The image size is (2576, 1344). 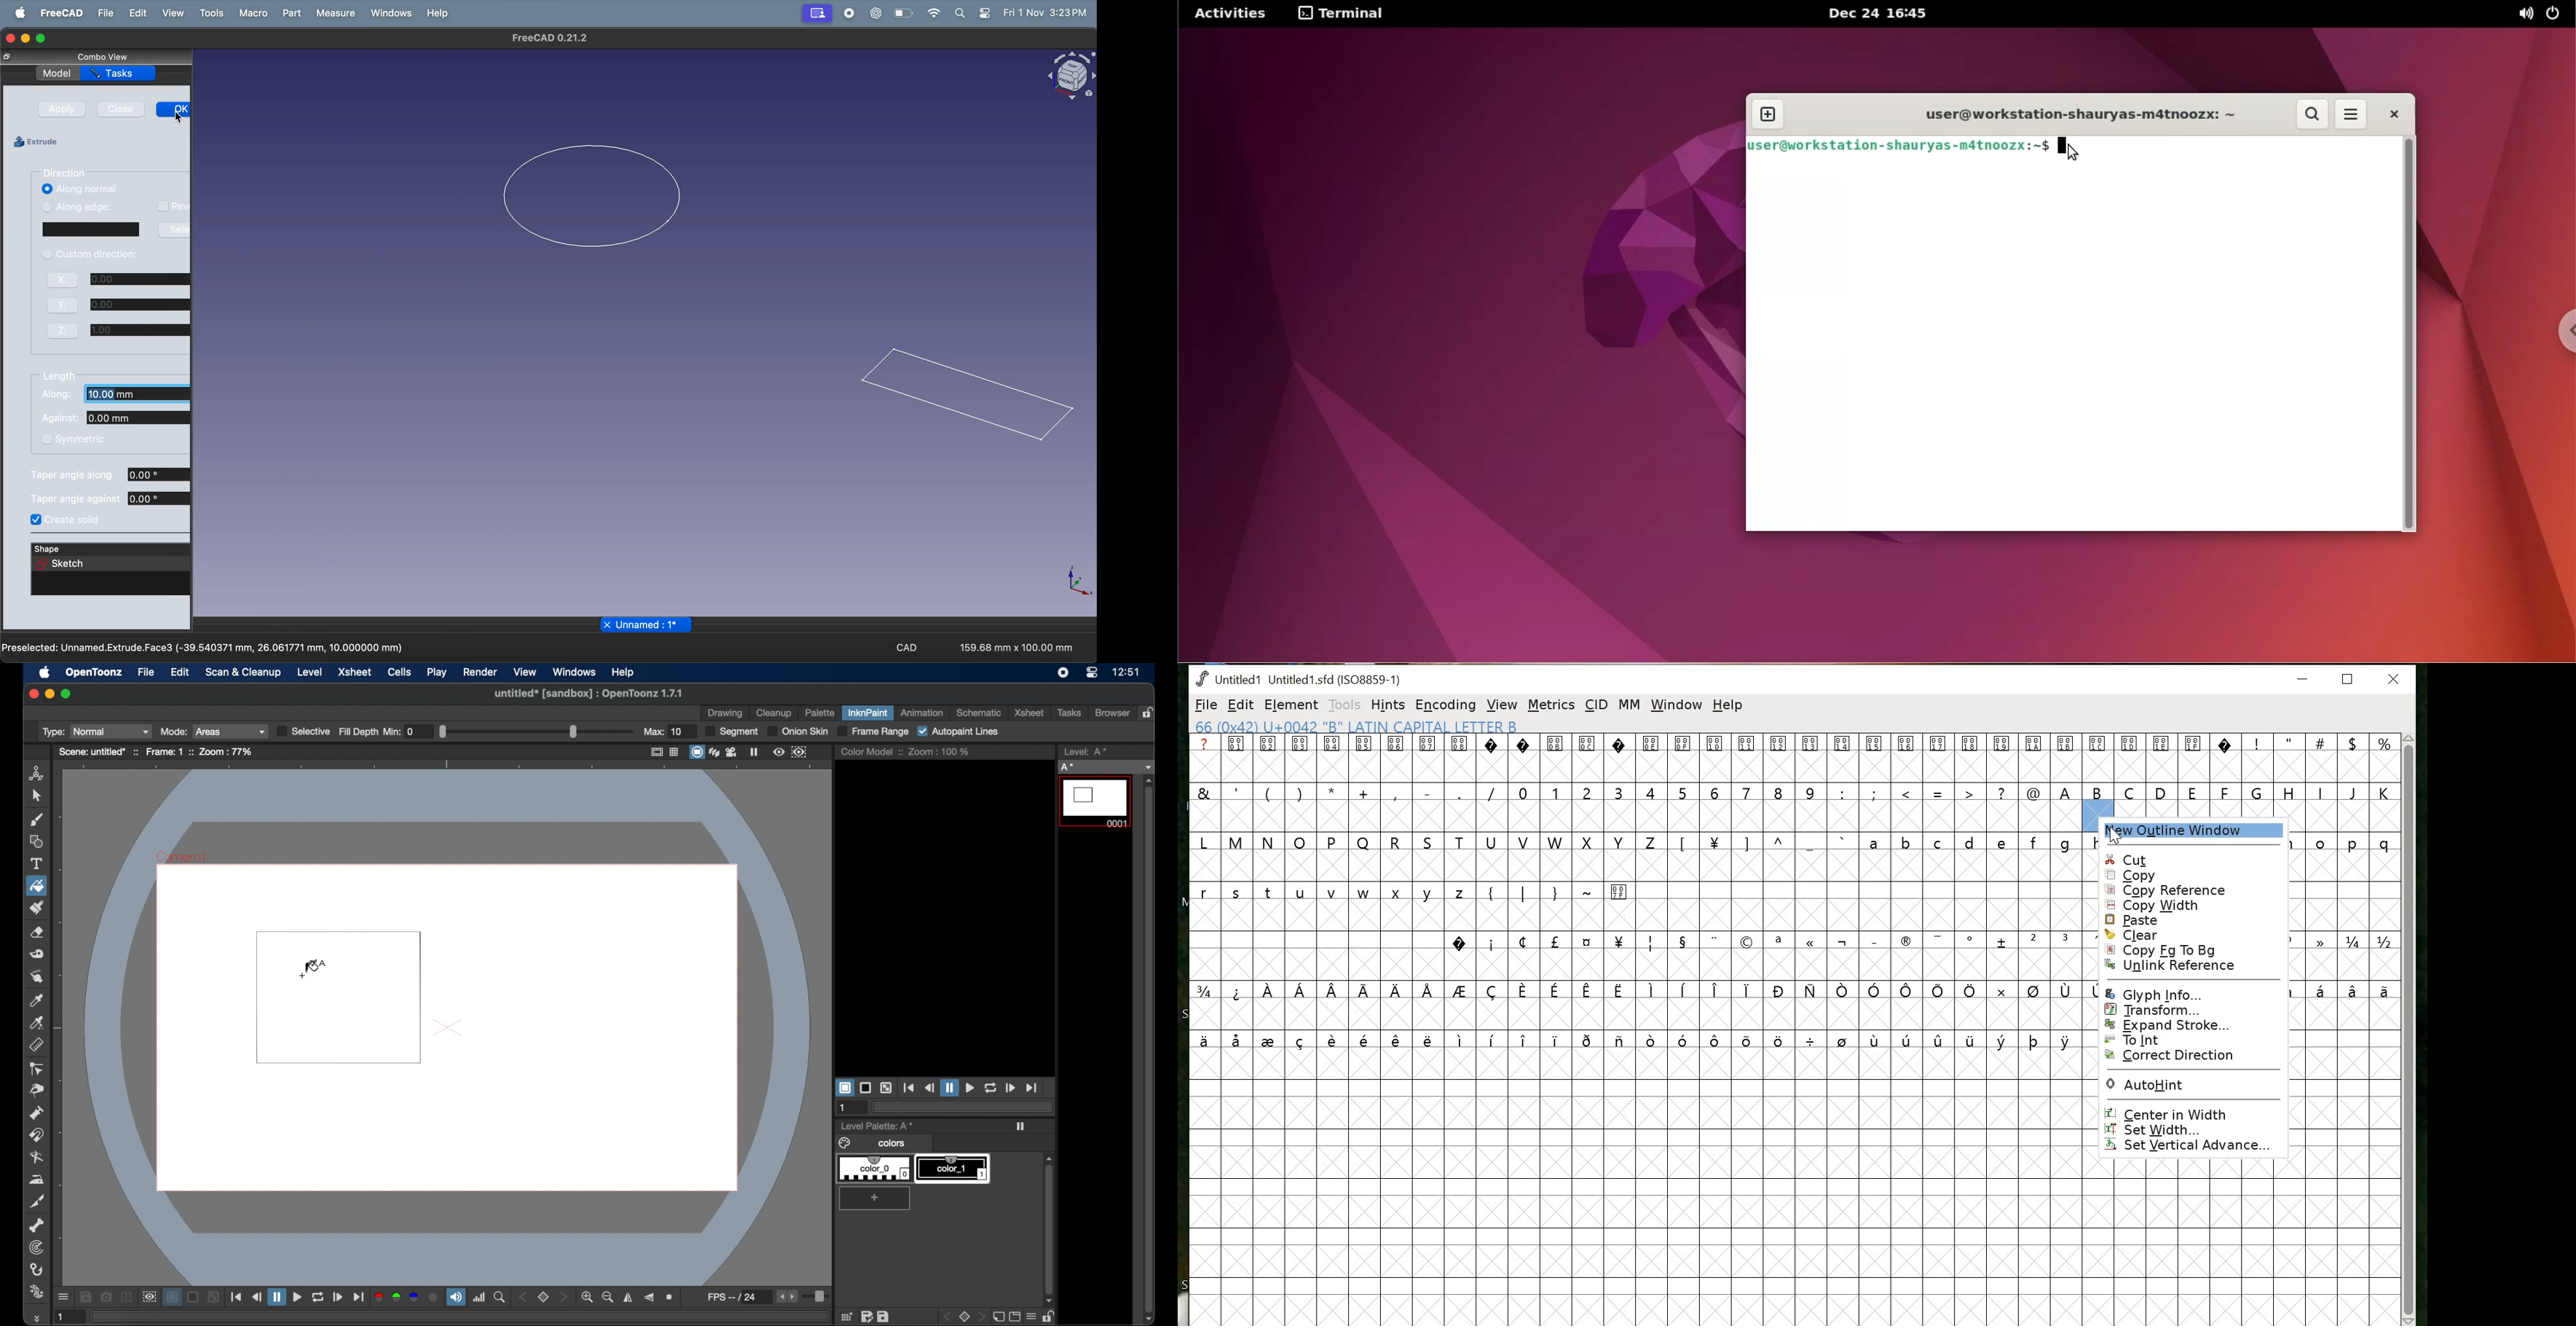 I want to click on Rev, so click(x=172, y=207).